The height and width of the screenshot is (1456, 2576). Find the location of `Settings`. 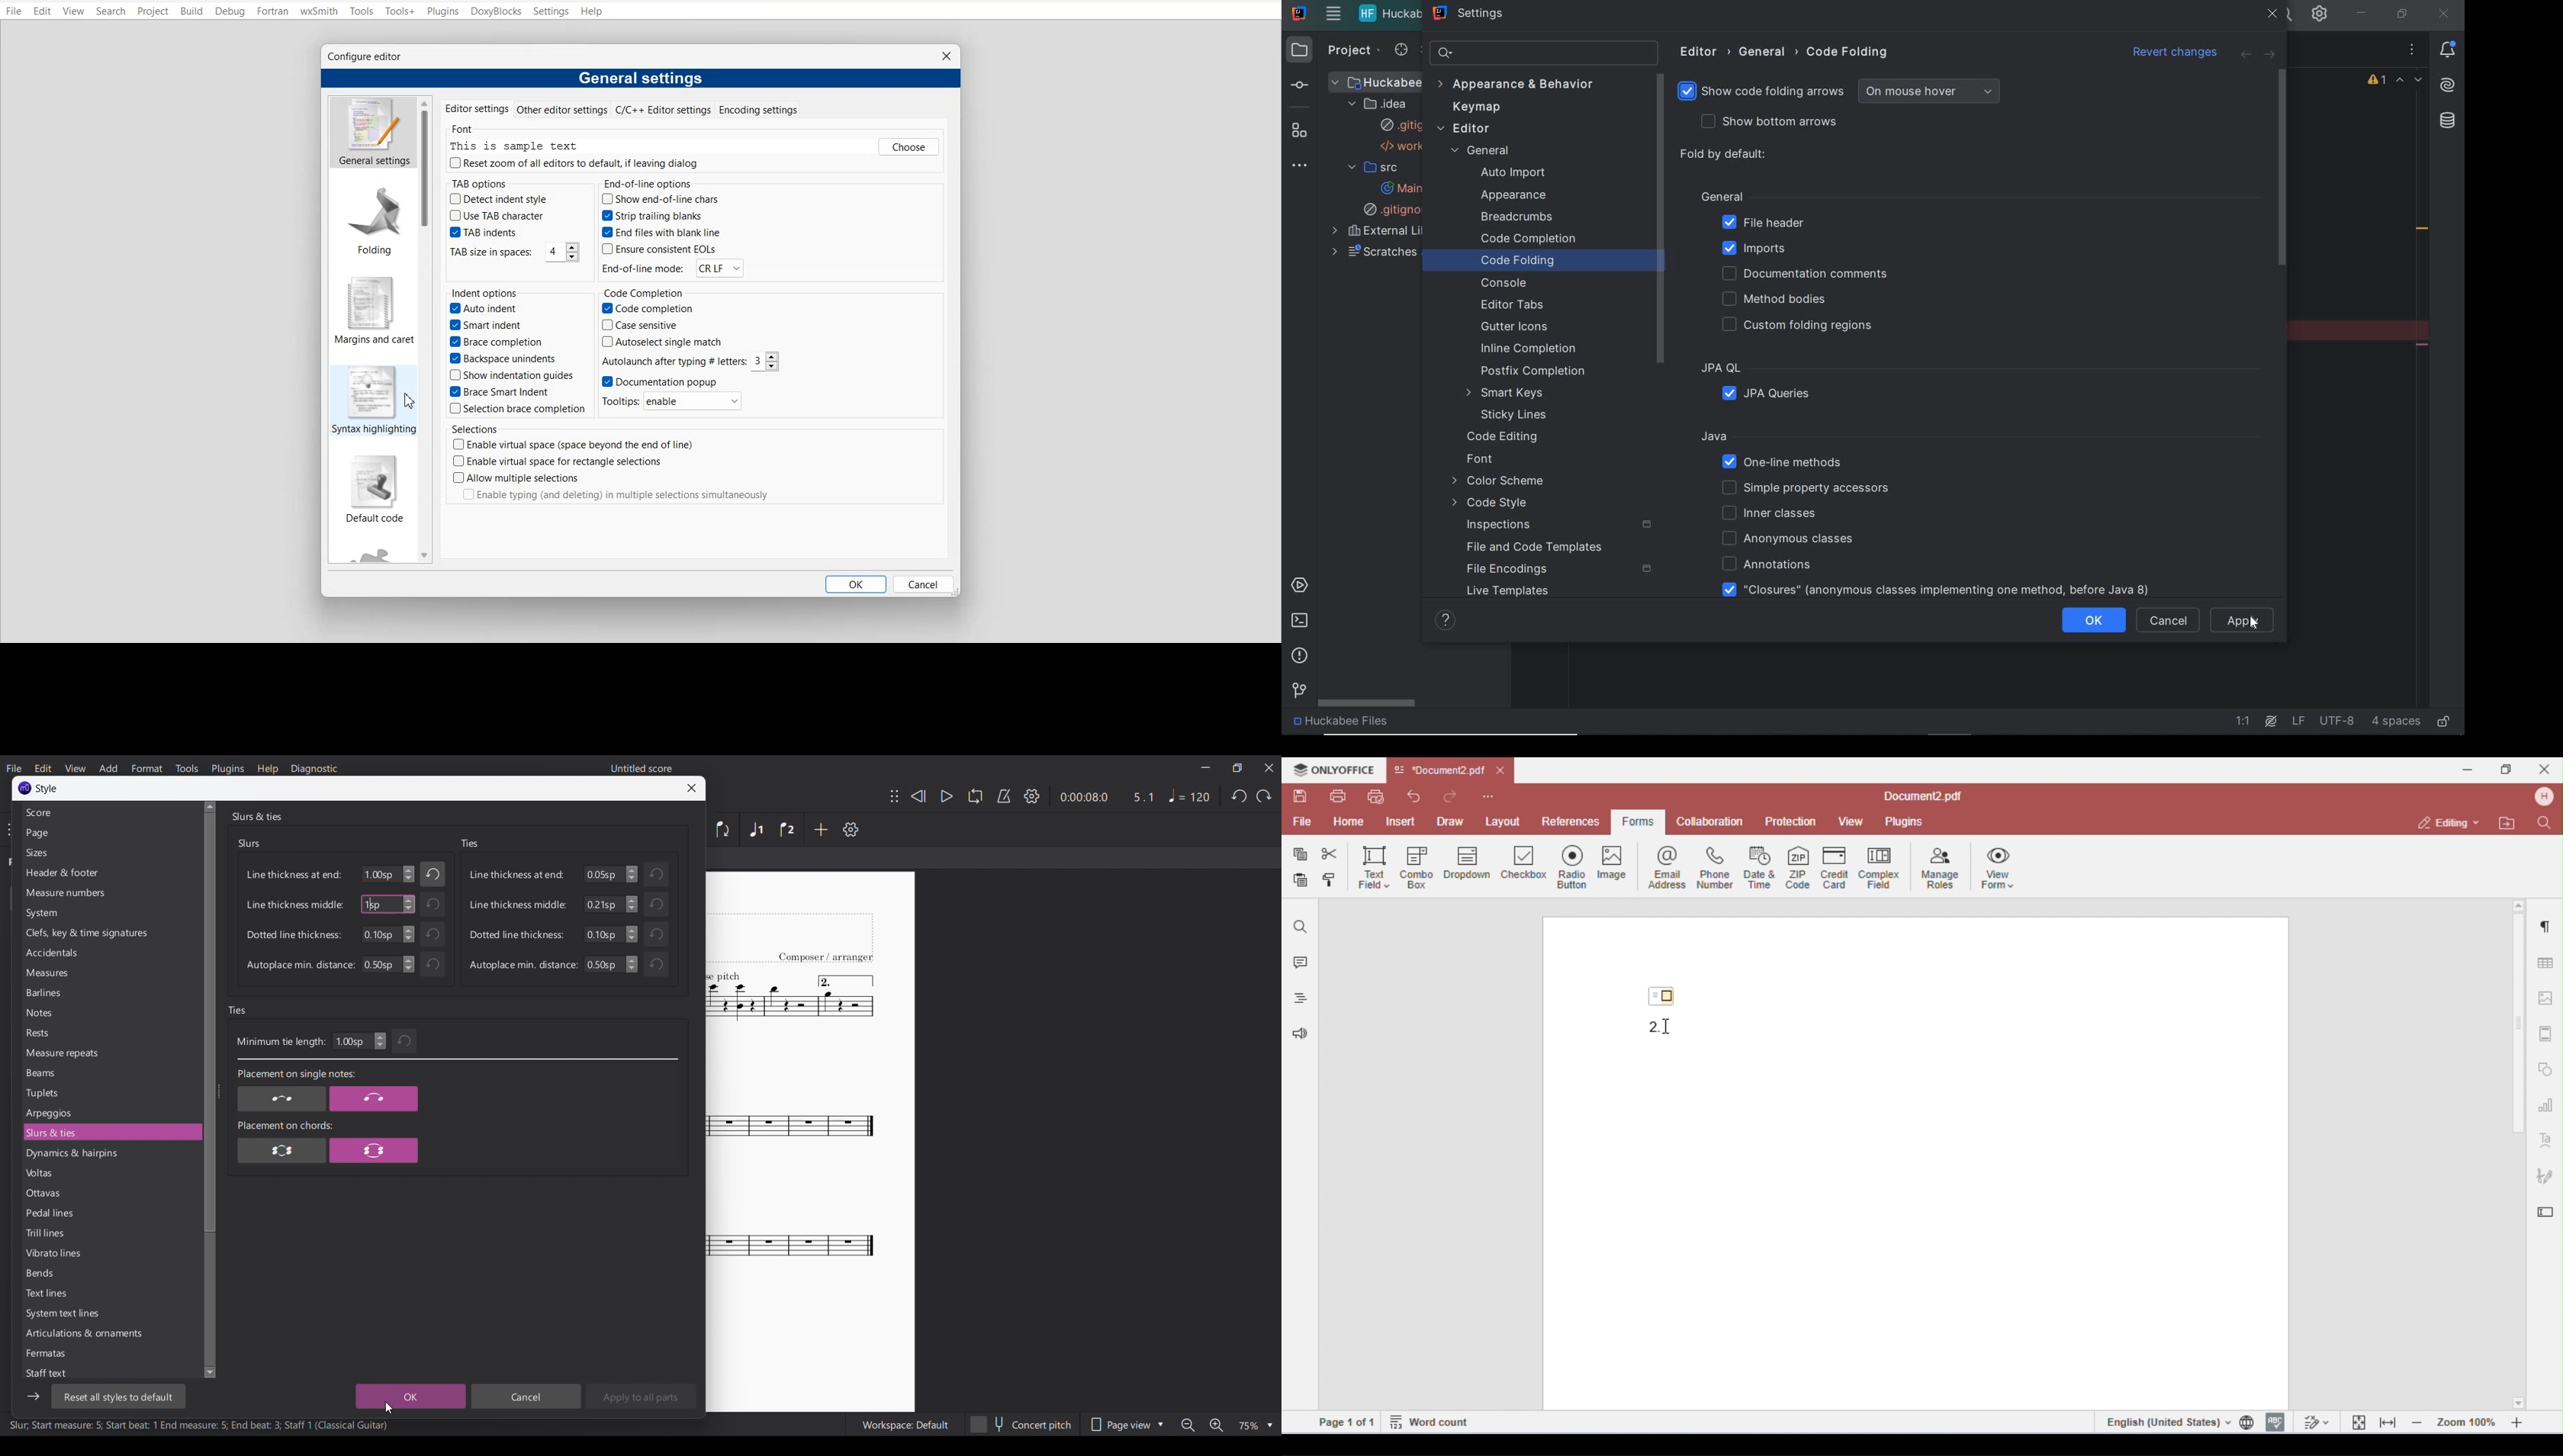

Settings is located at coordinates (1032, 796).